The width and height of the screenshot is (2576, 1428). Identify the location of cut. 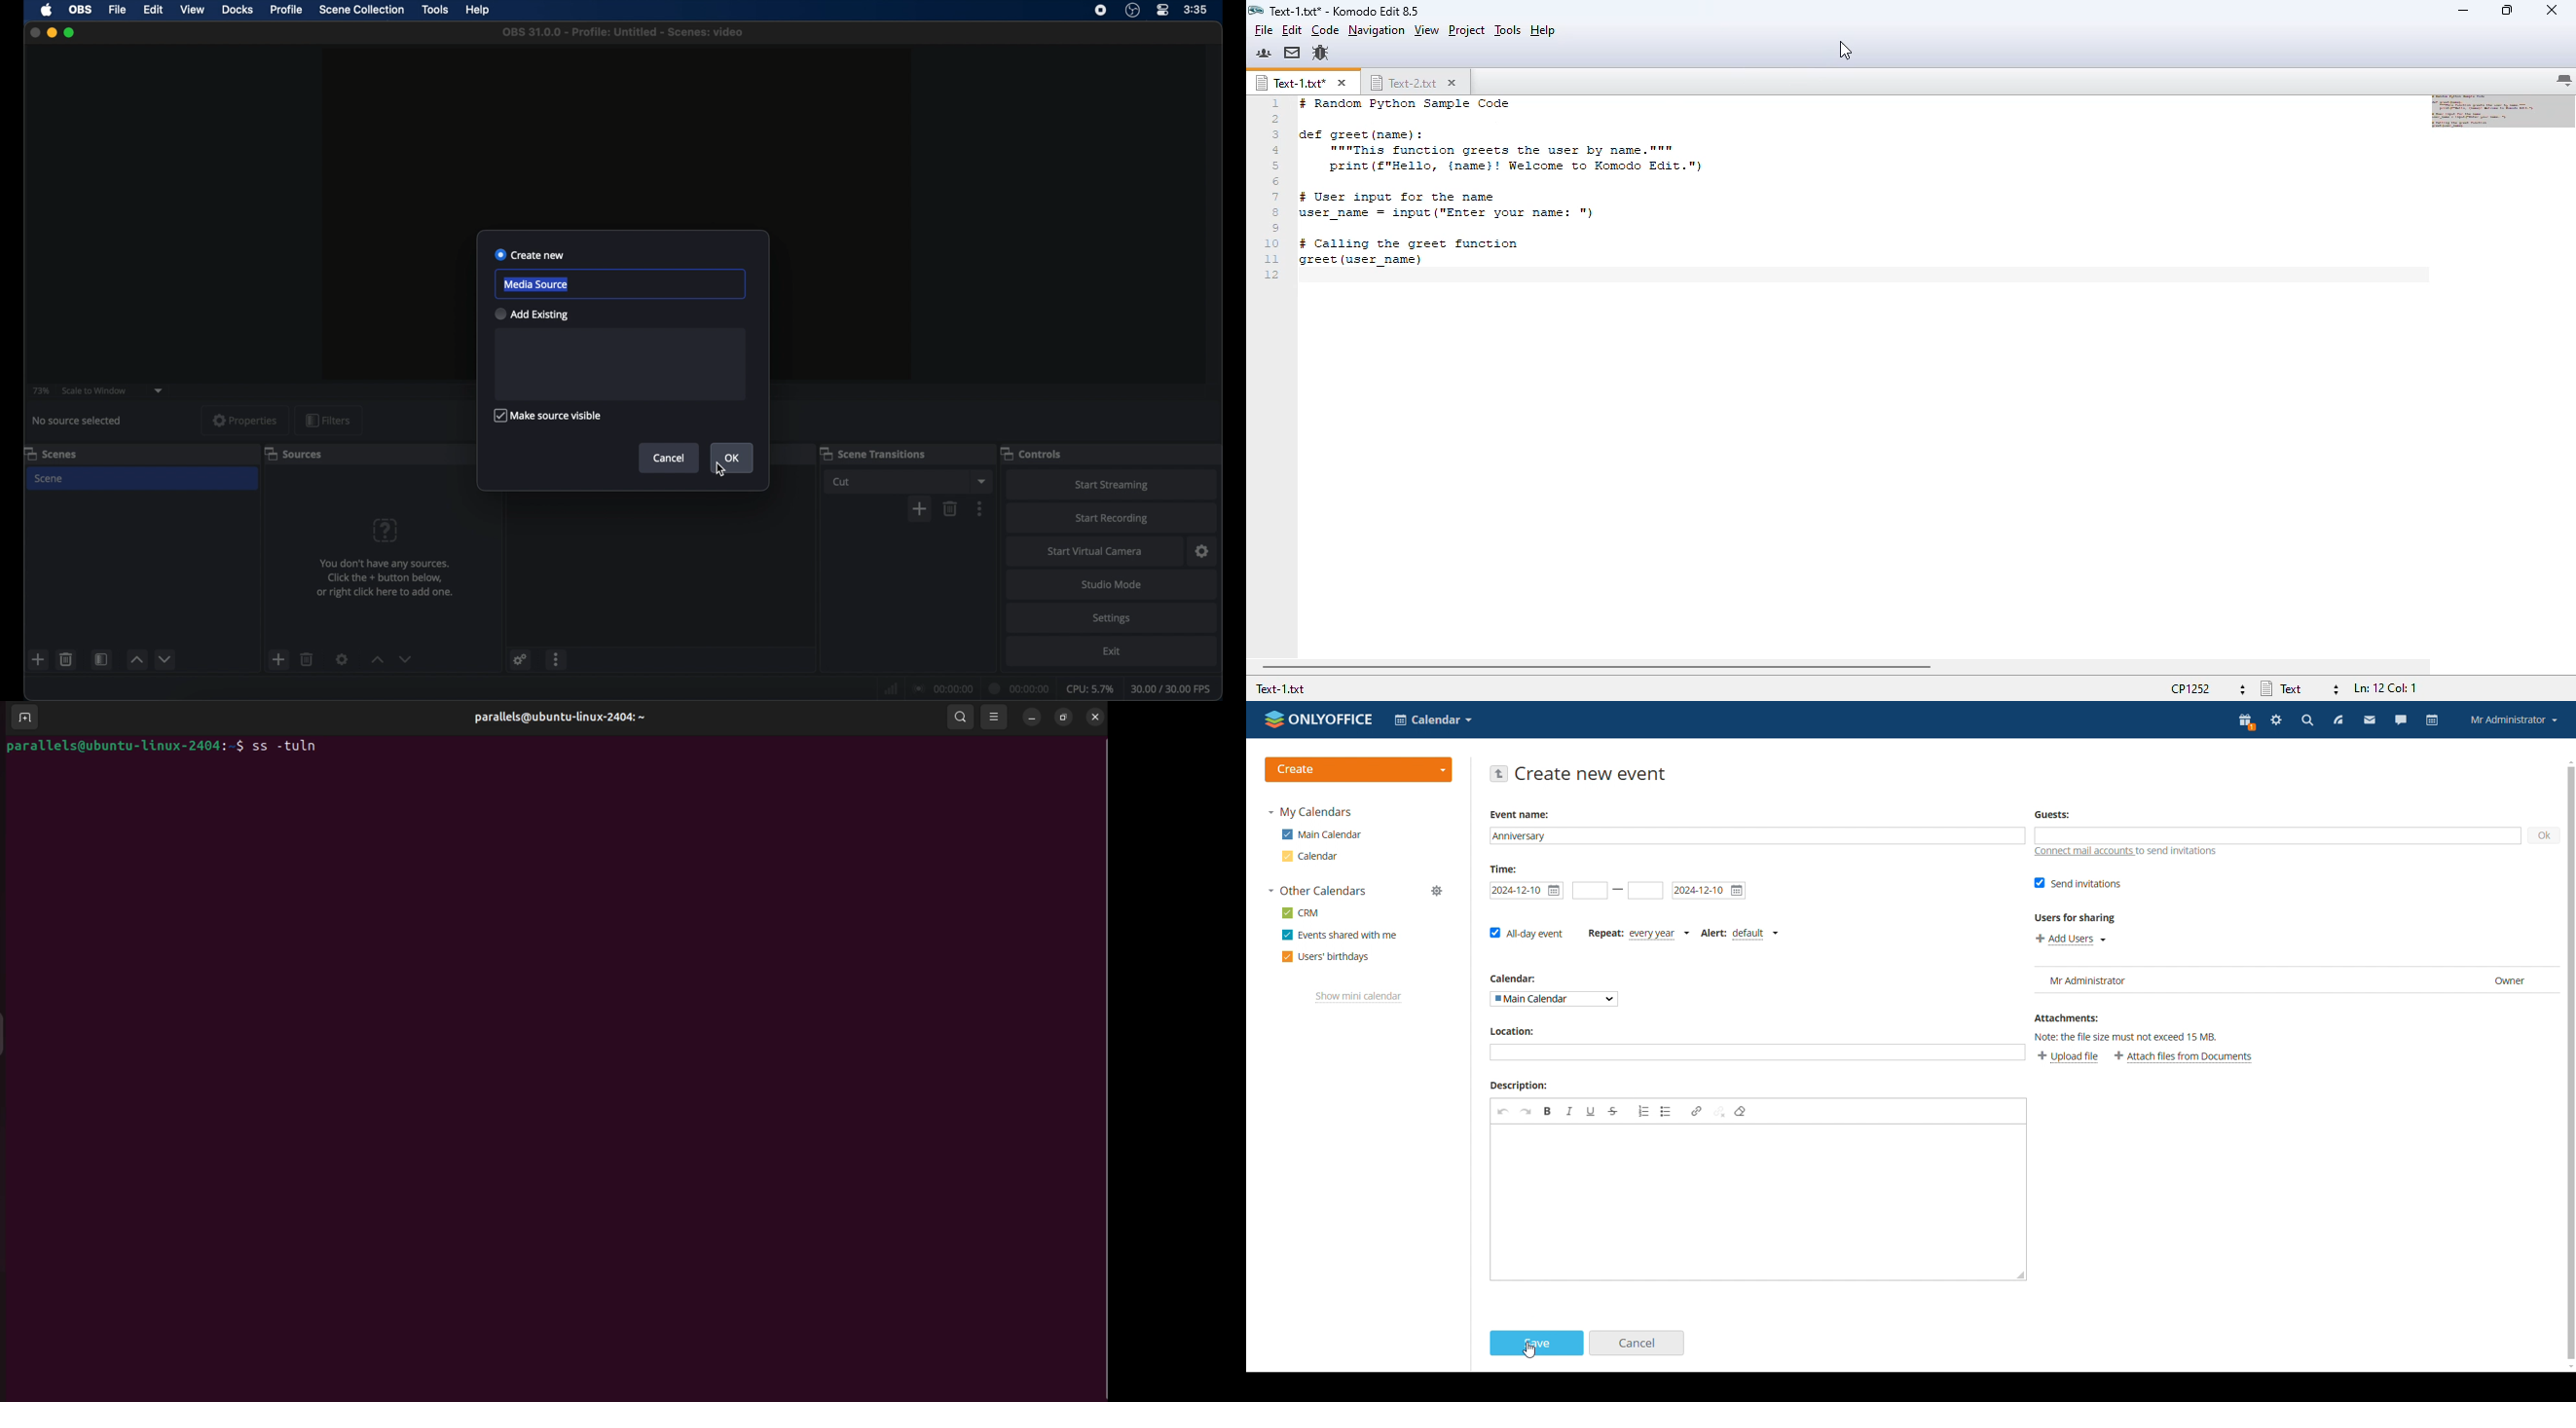
(841, 482).